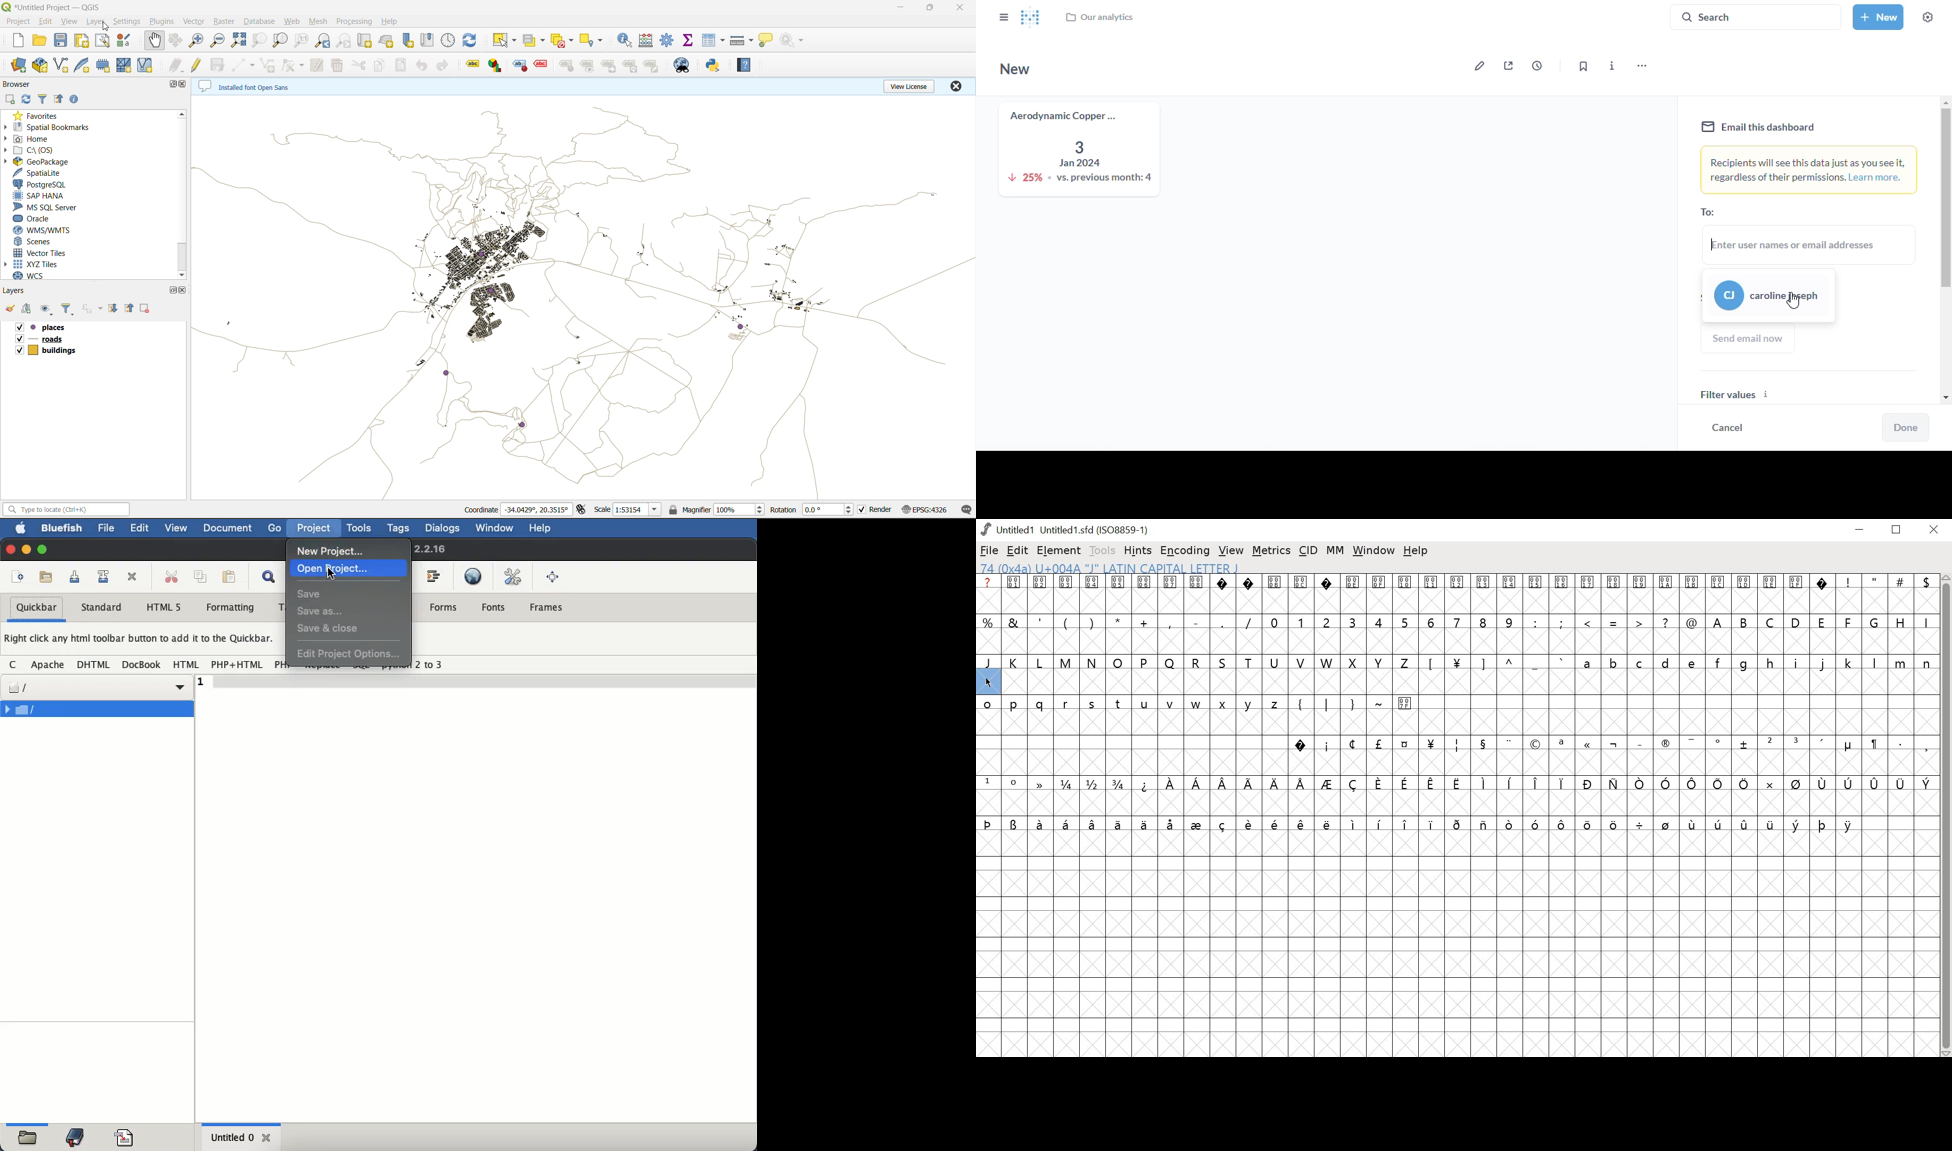 This screenshot has width=1960, height=1176. Describe the element at coordinates (1403, 582) in the screenshot. I see `glyph symbols` at that location.